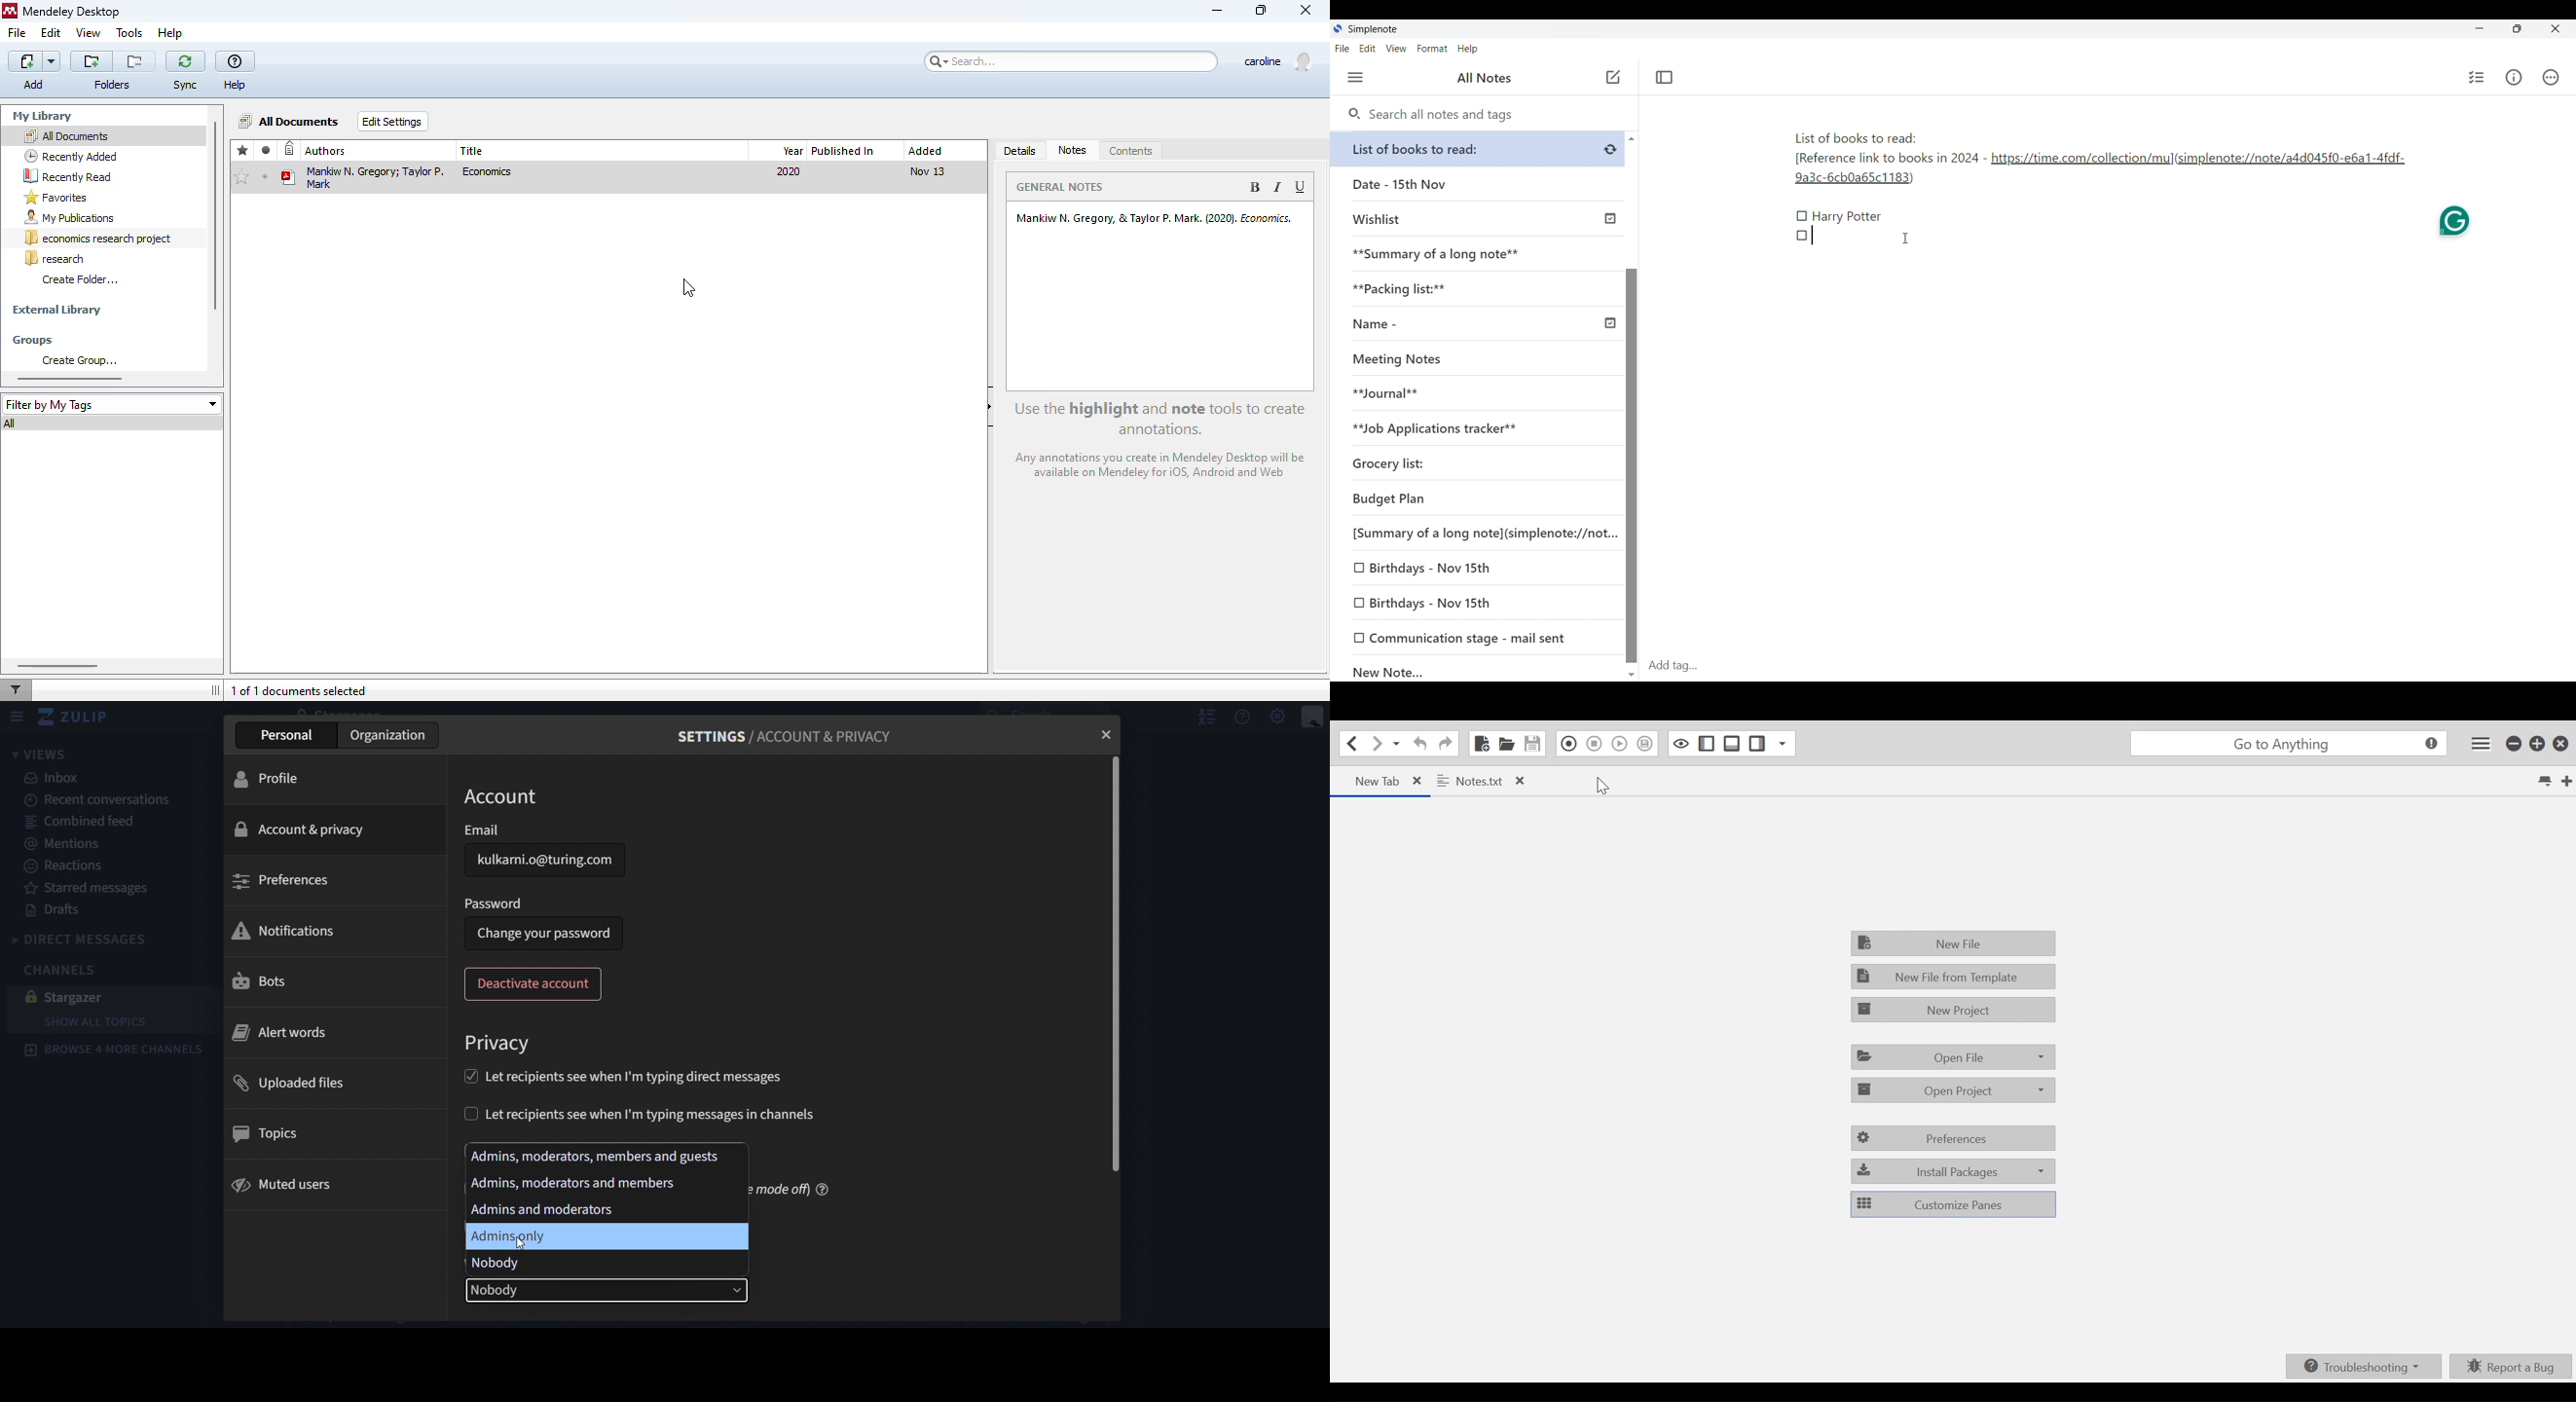  Describe the element at coordinates (489, 171) in the screenshot. I see `economics` at that location.